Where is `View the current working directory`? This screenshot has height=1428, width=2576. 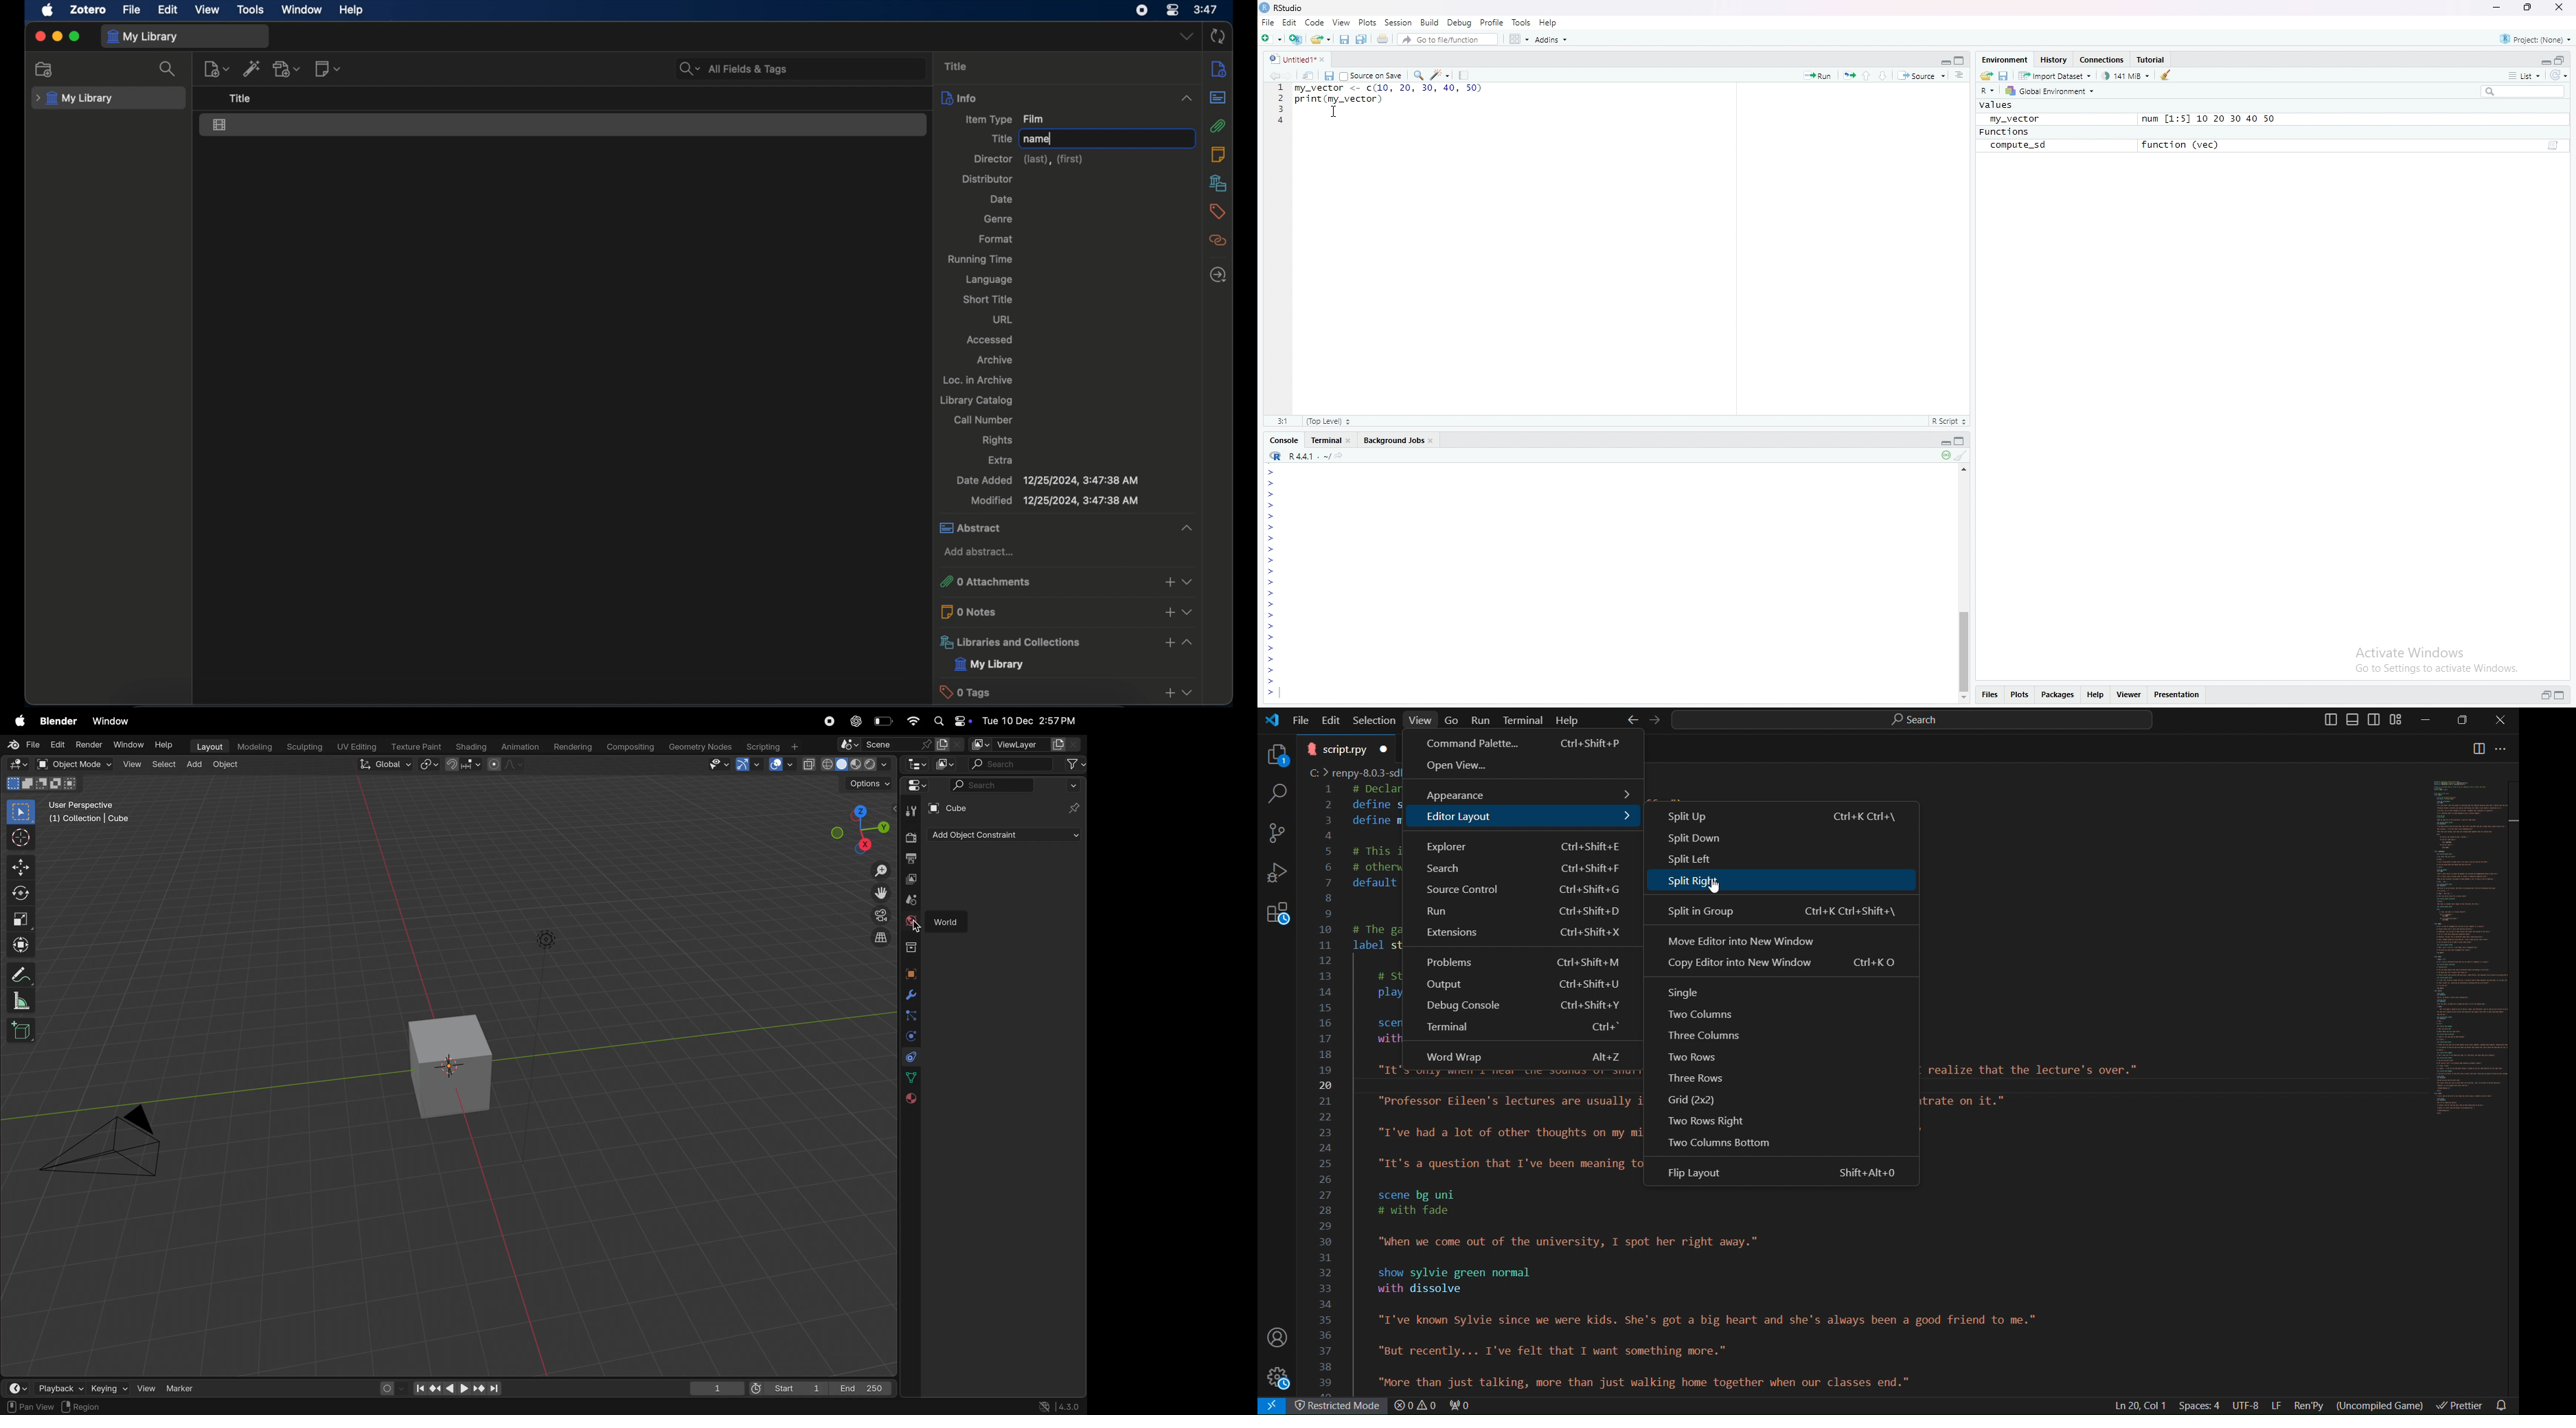 View the current working directory is located at coordinates (1343, 455).